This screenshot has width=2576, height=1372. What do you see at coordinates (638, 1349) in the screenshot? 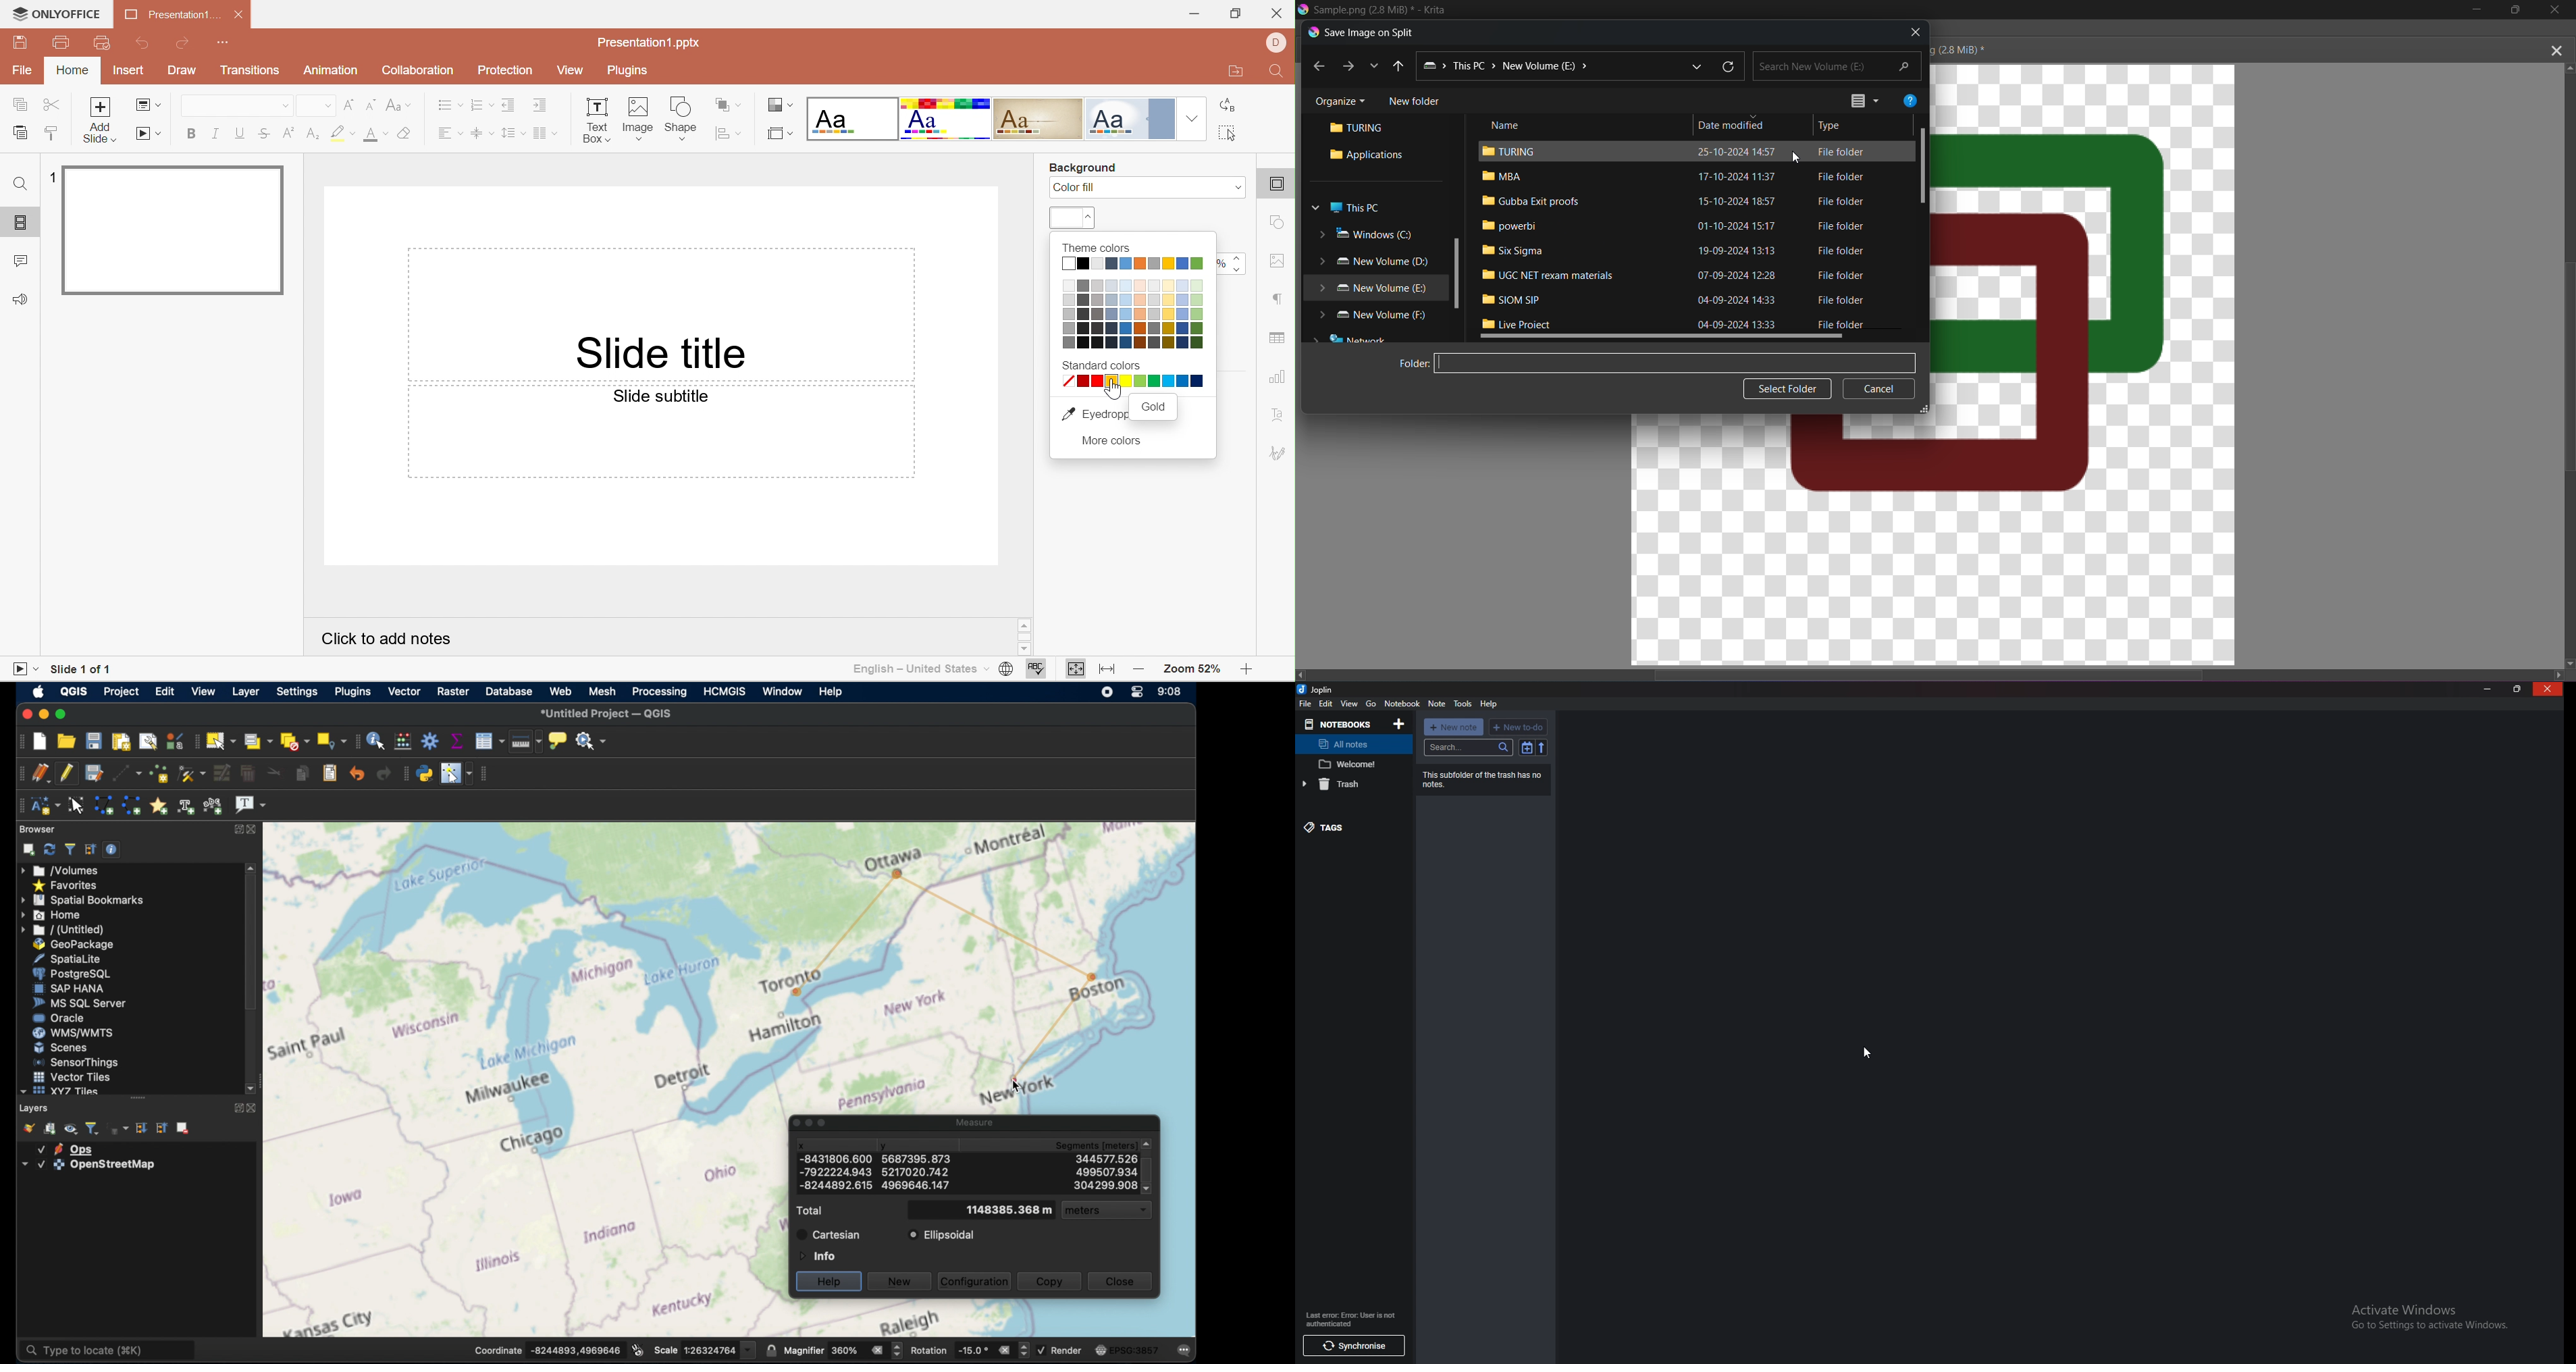
I see `toggle extents and mouse position display` at bounding box center [638, 1349].